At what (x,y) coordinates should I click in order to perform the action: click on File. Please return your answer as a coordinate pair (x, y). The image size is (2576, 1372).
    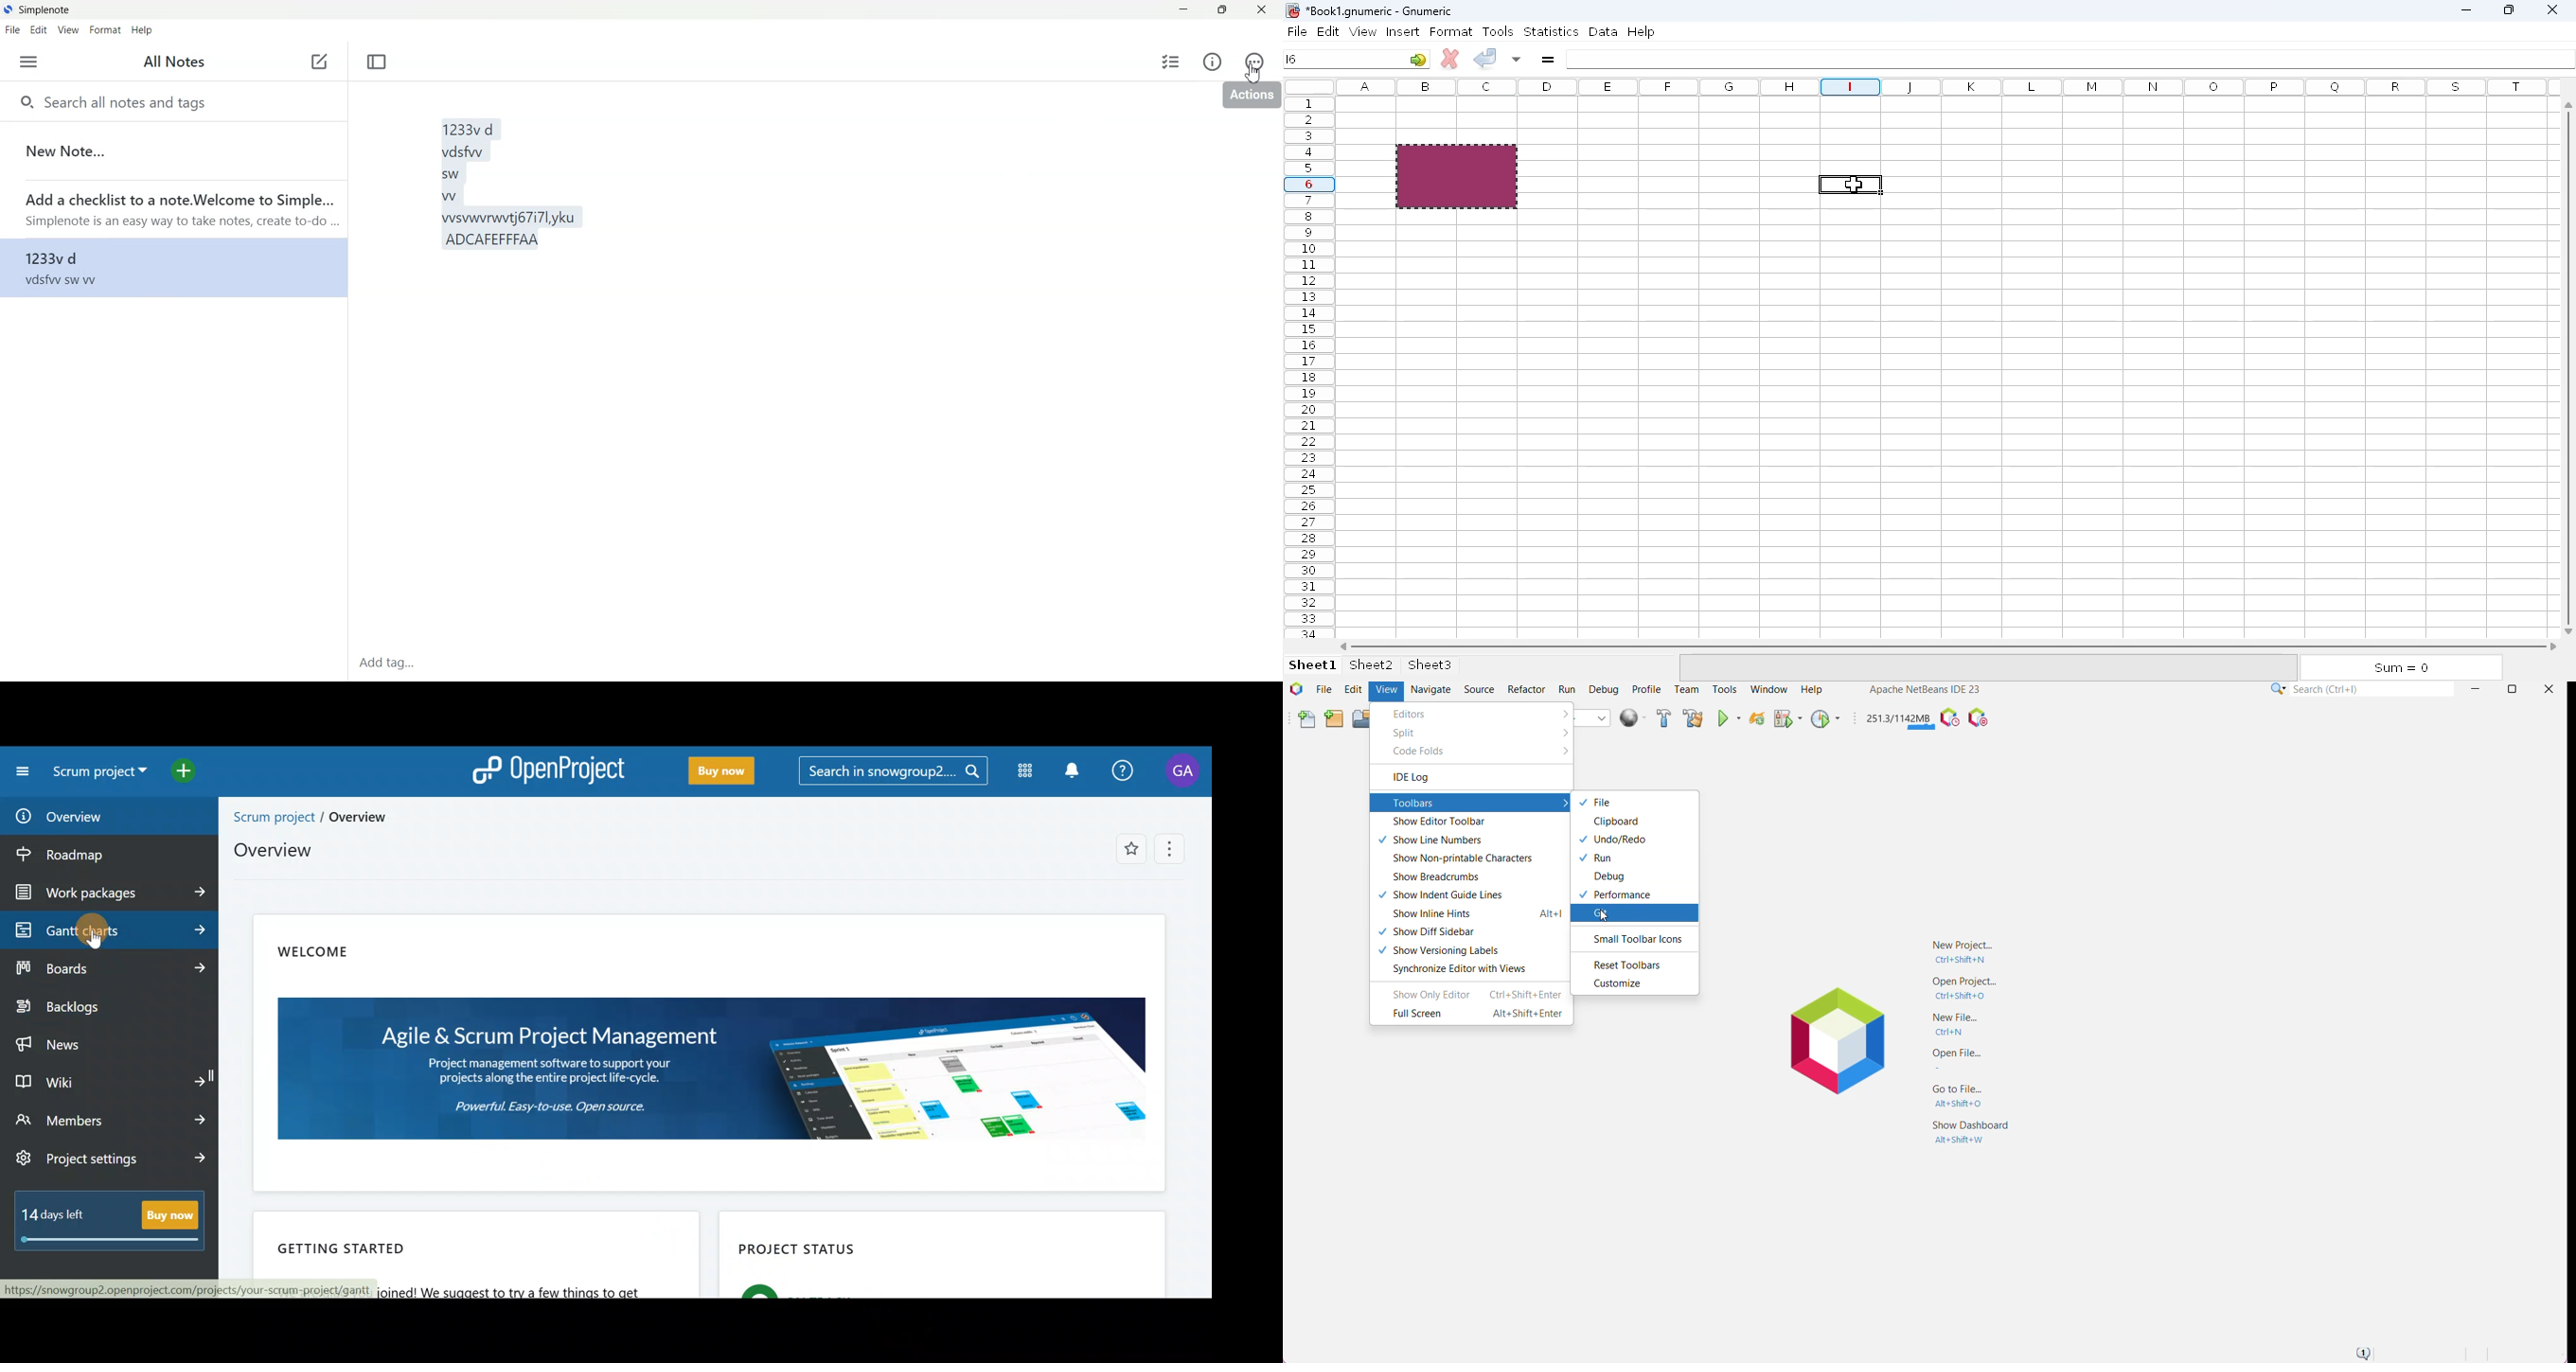
    Looking at the image, I should click on (12, 29).